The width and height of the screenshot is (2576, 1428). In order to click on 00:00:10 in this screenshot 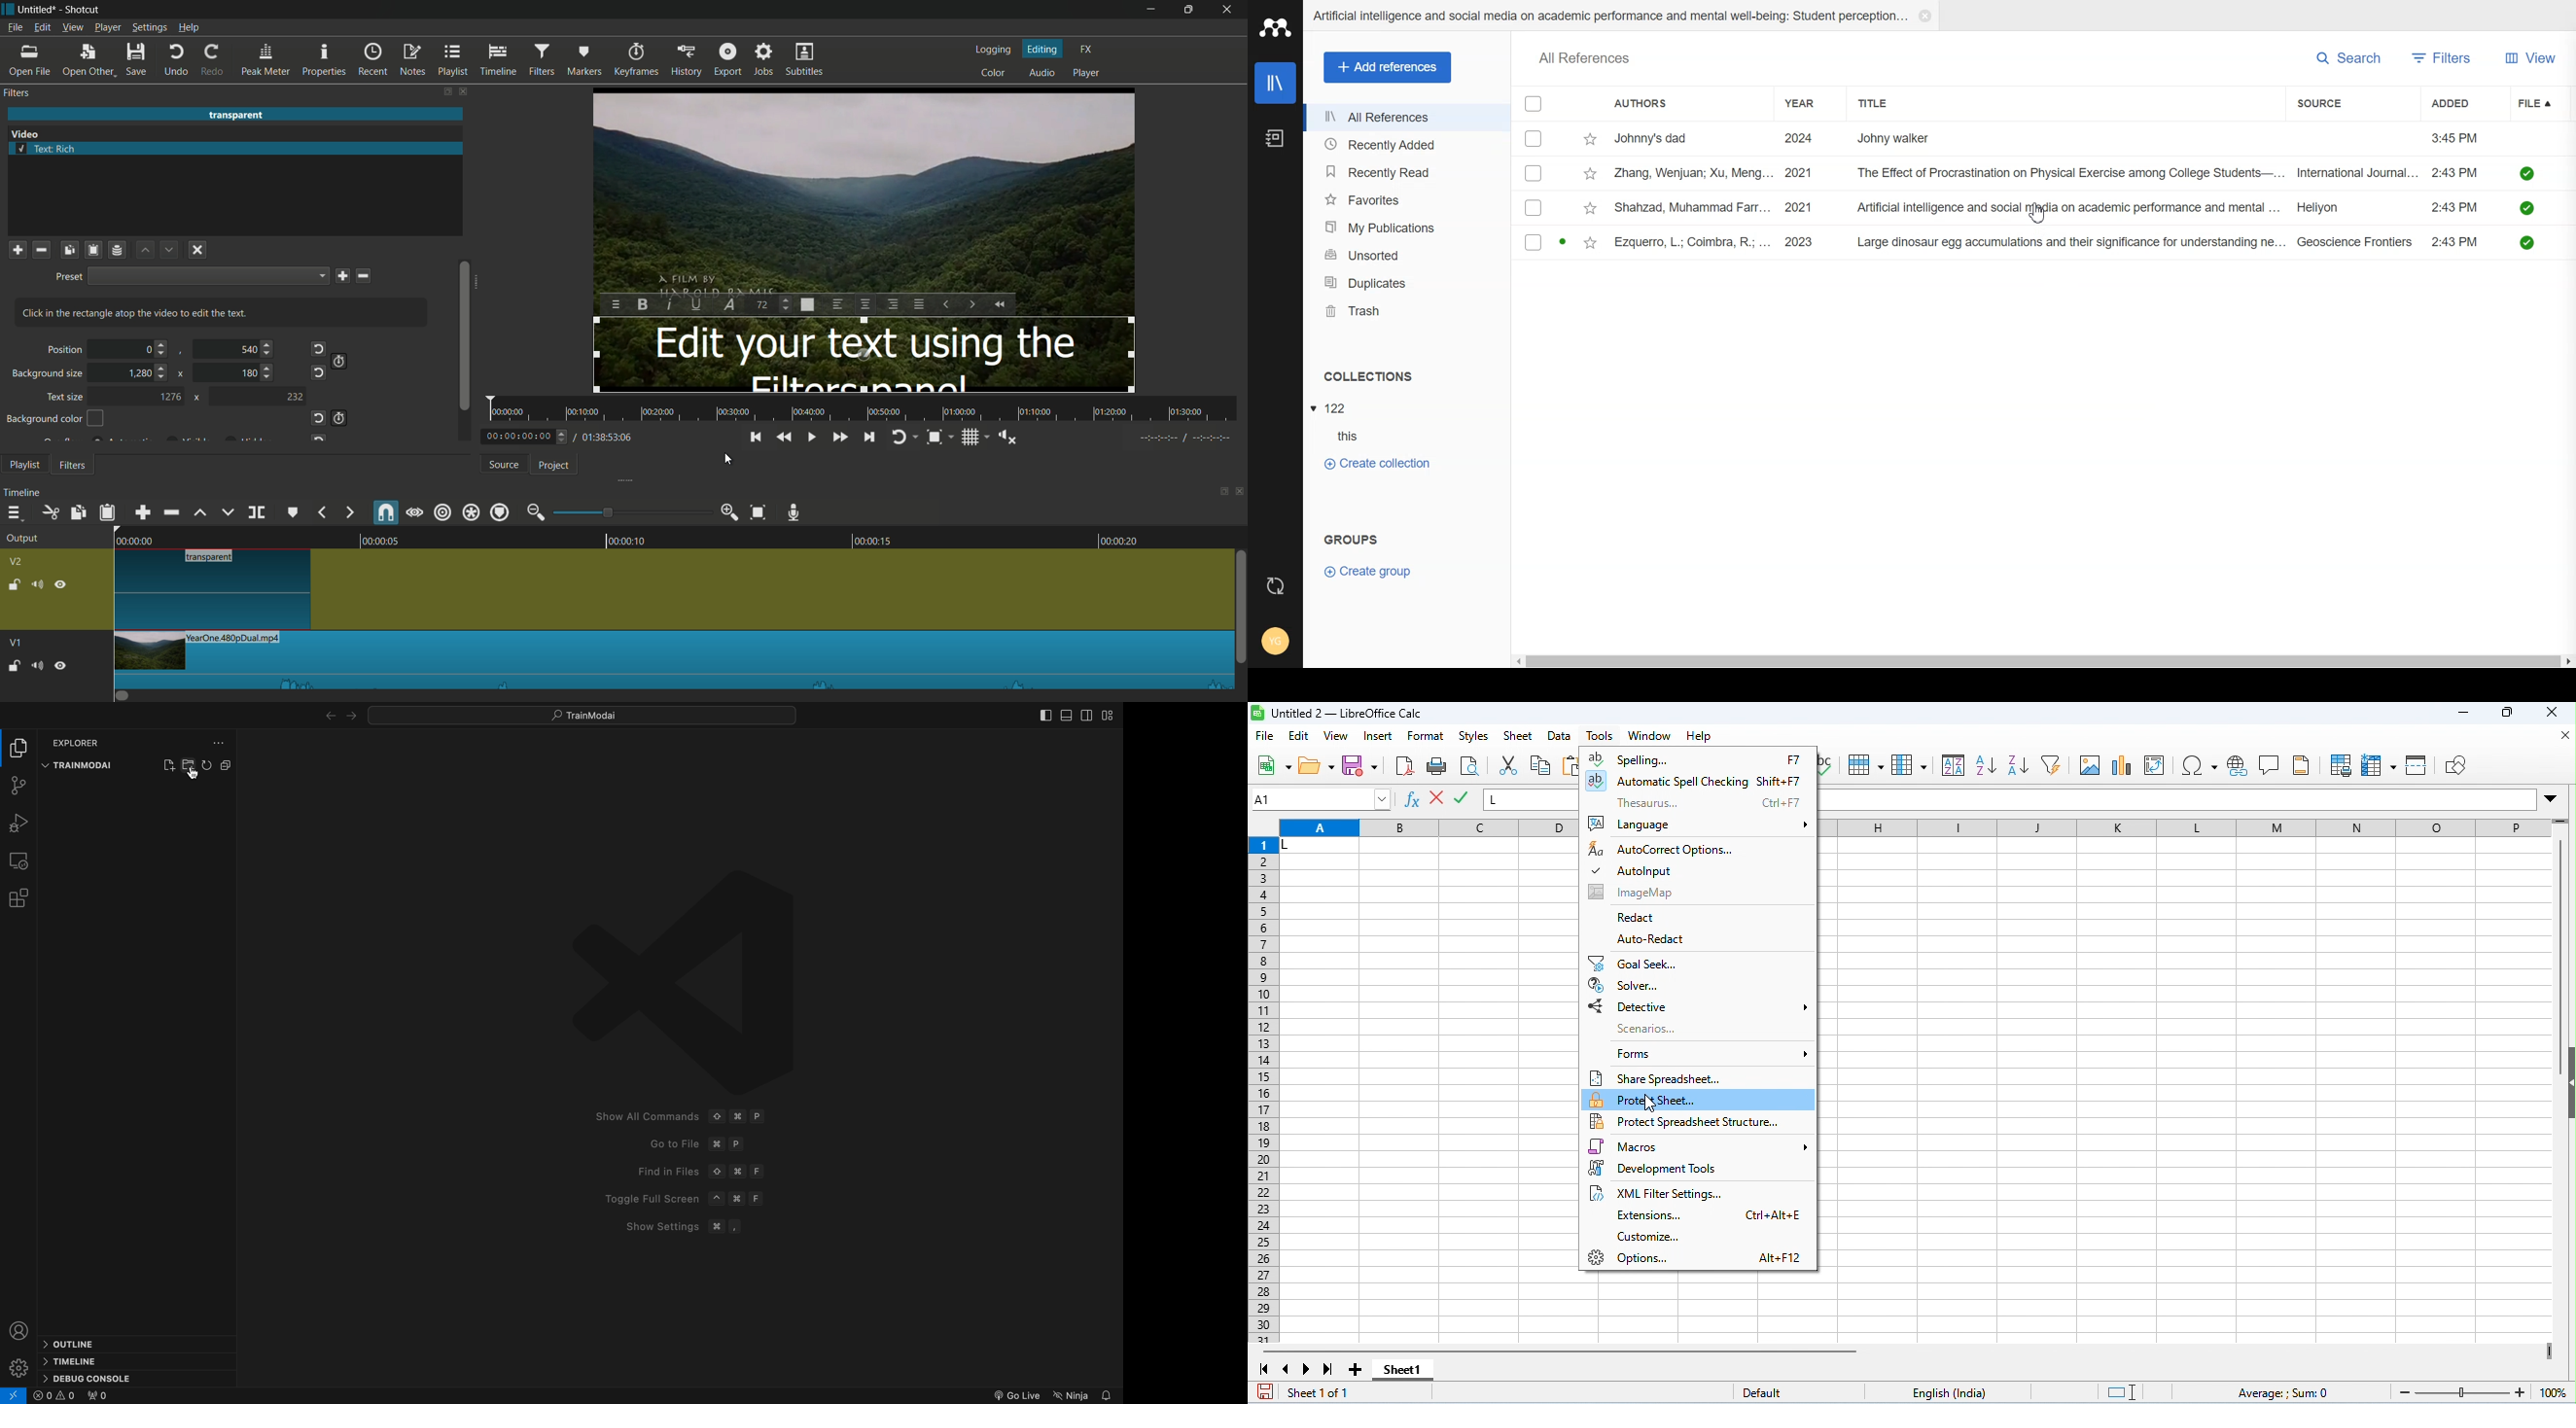, I will do `click(629, 539)`.